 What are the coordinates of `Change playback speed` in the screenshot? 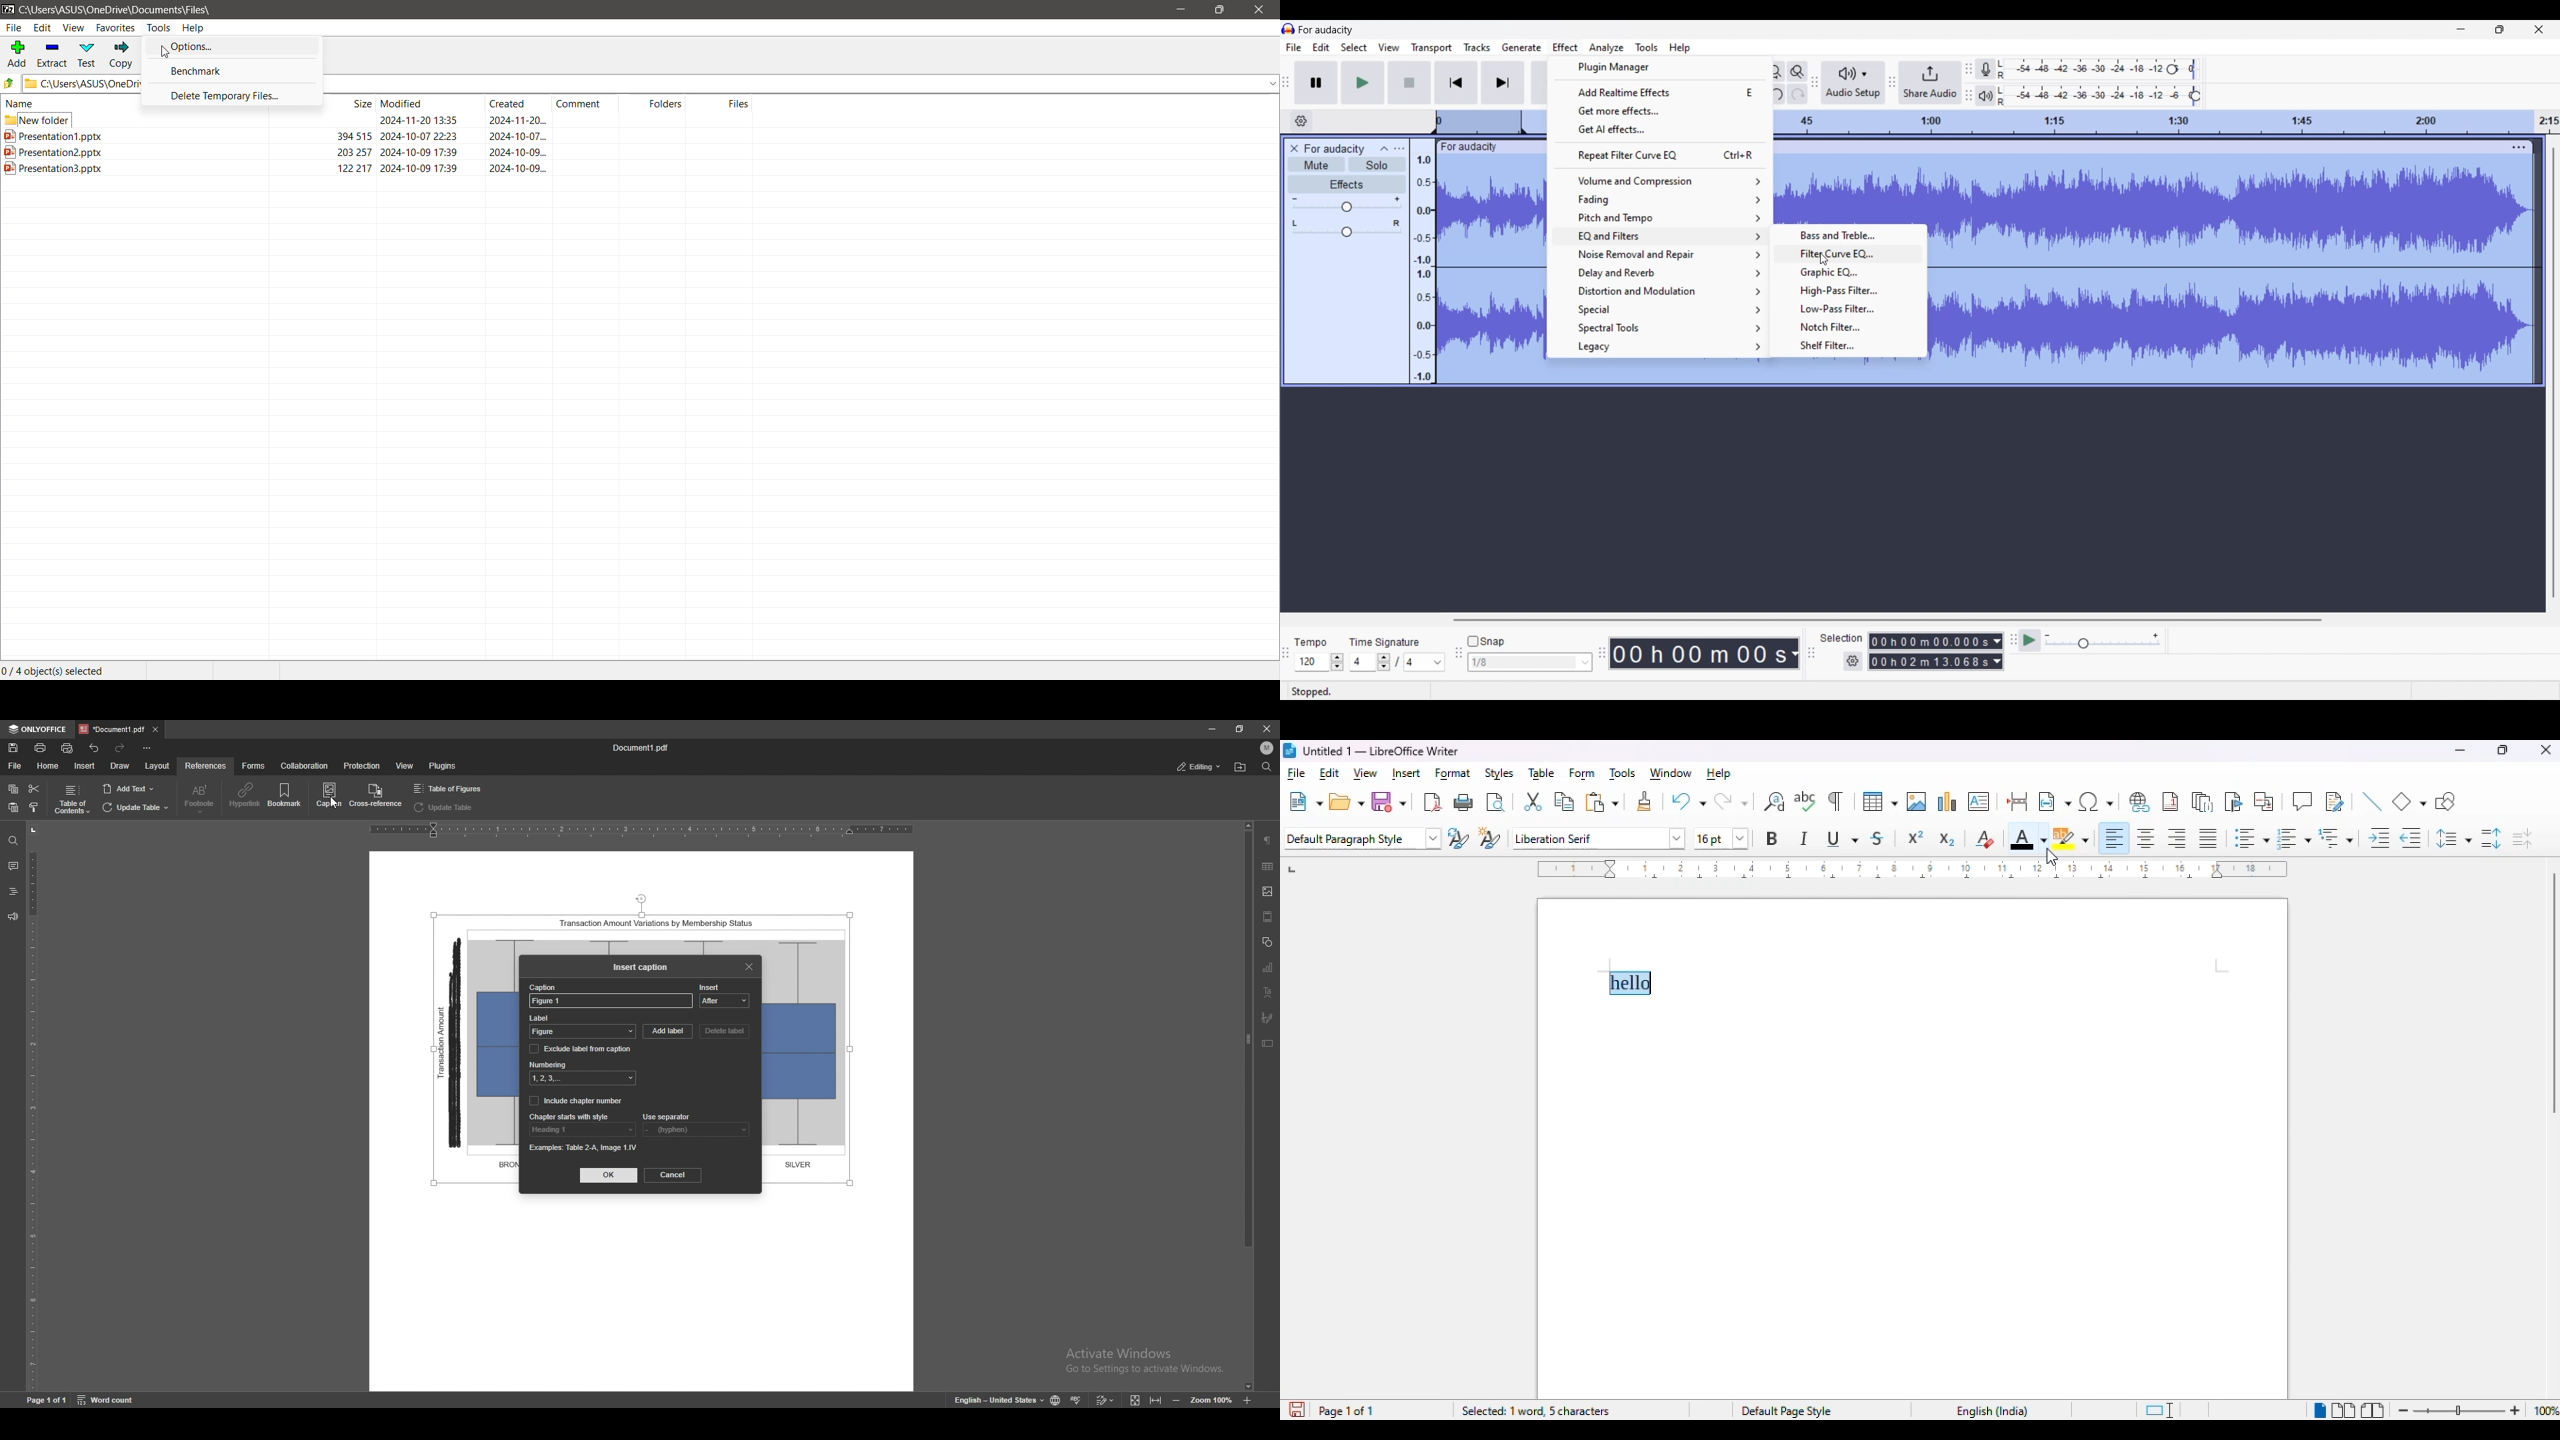 It's located at (2102, 644).